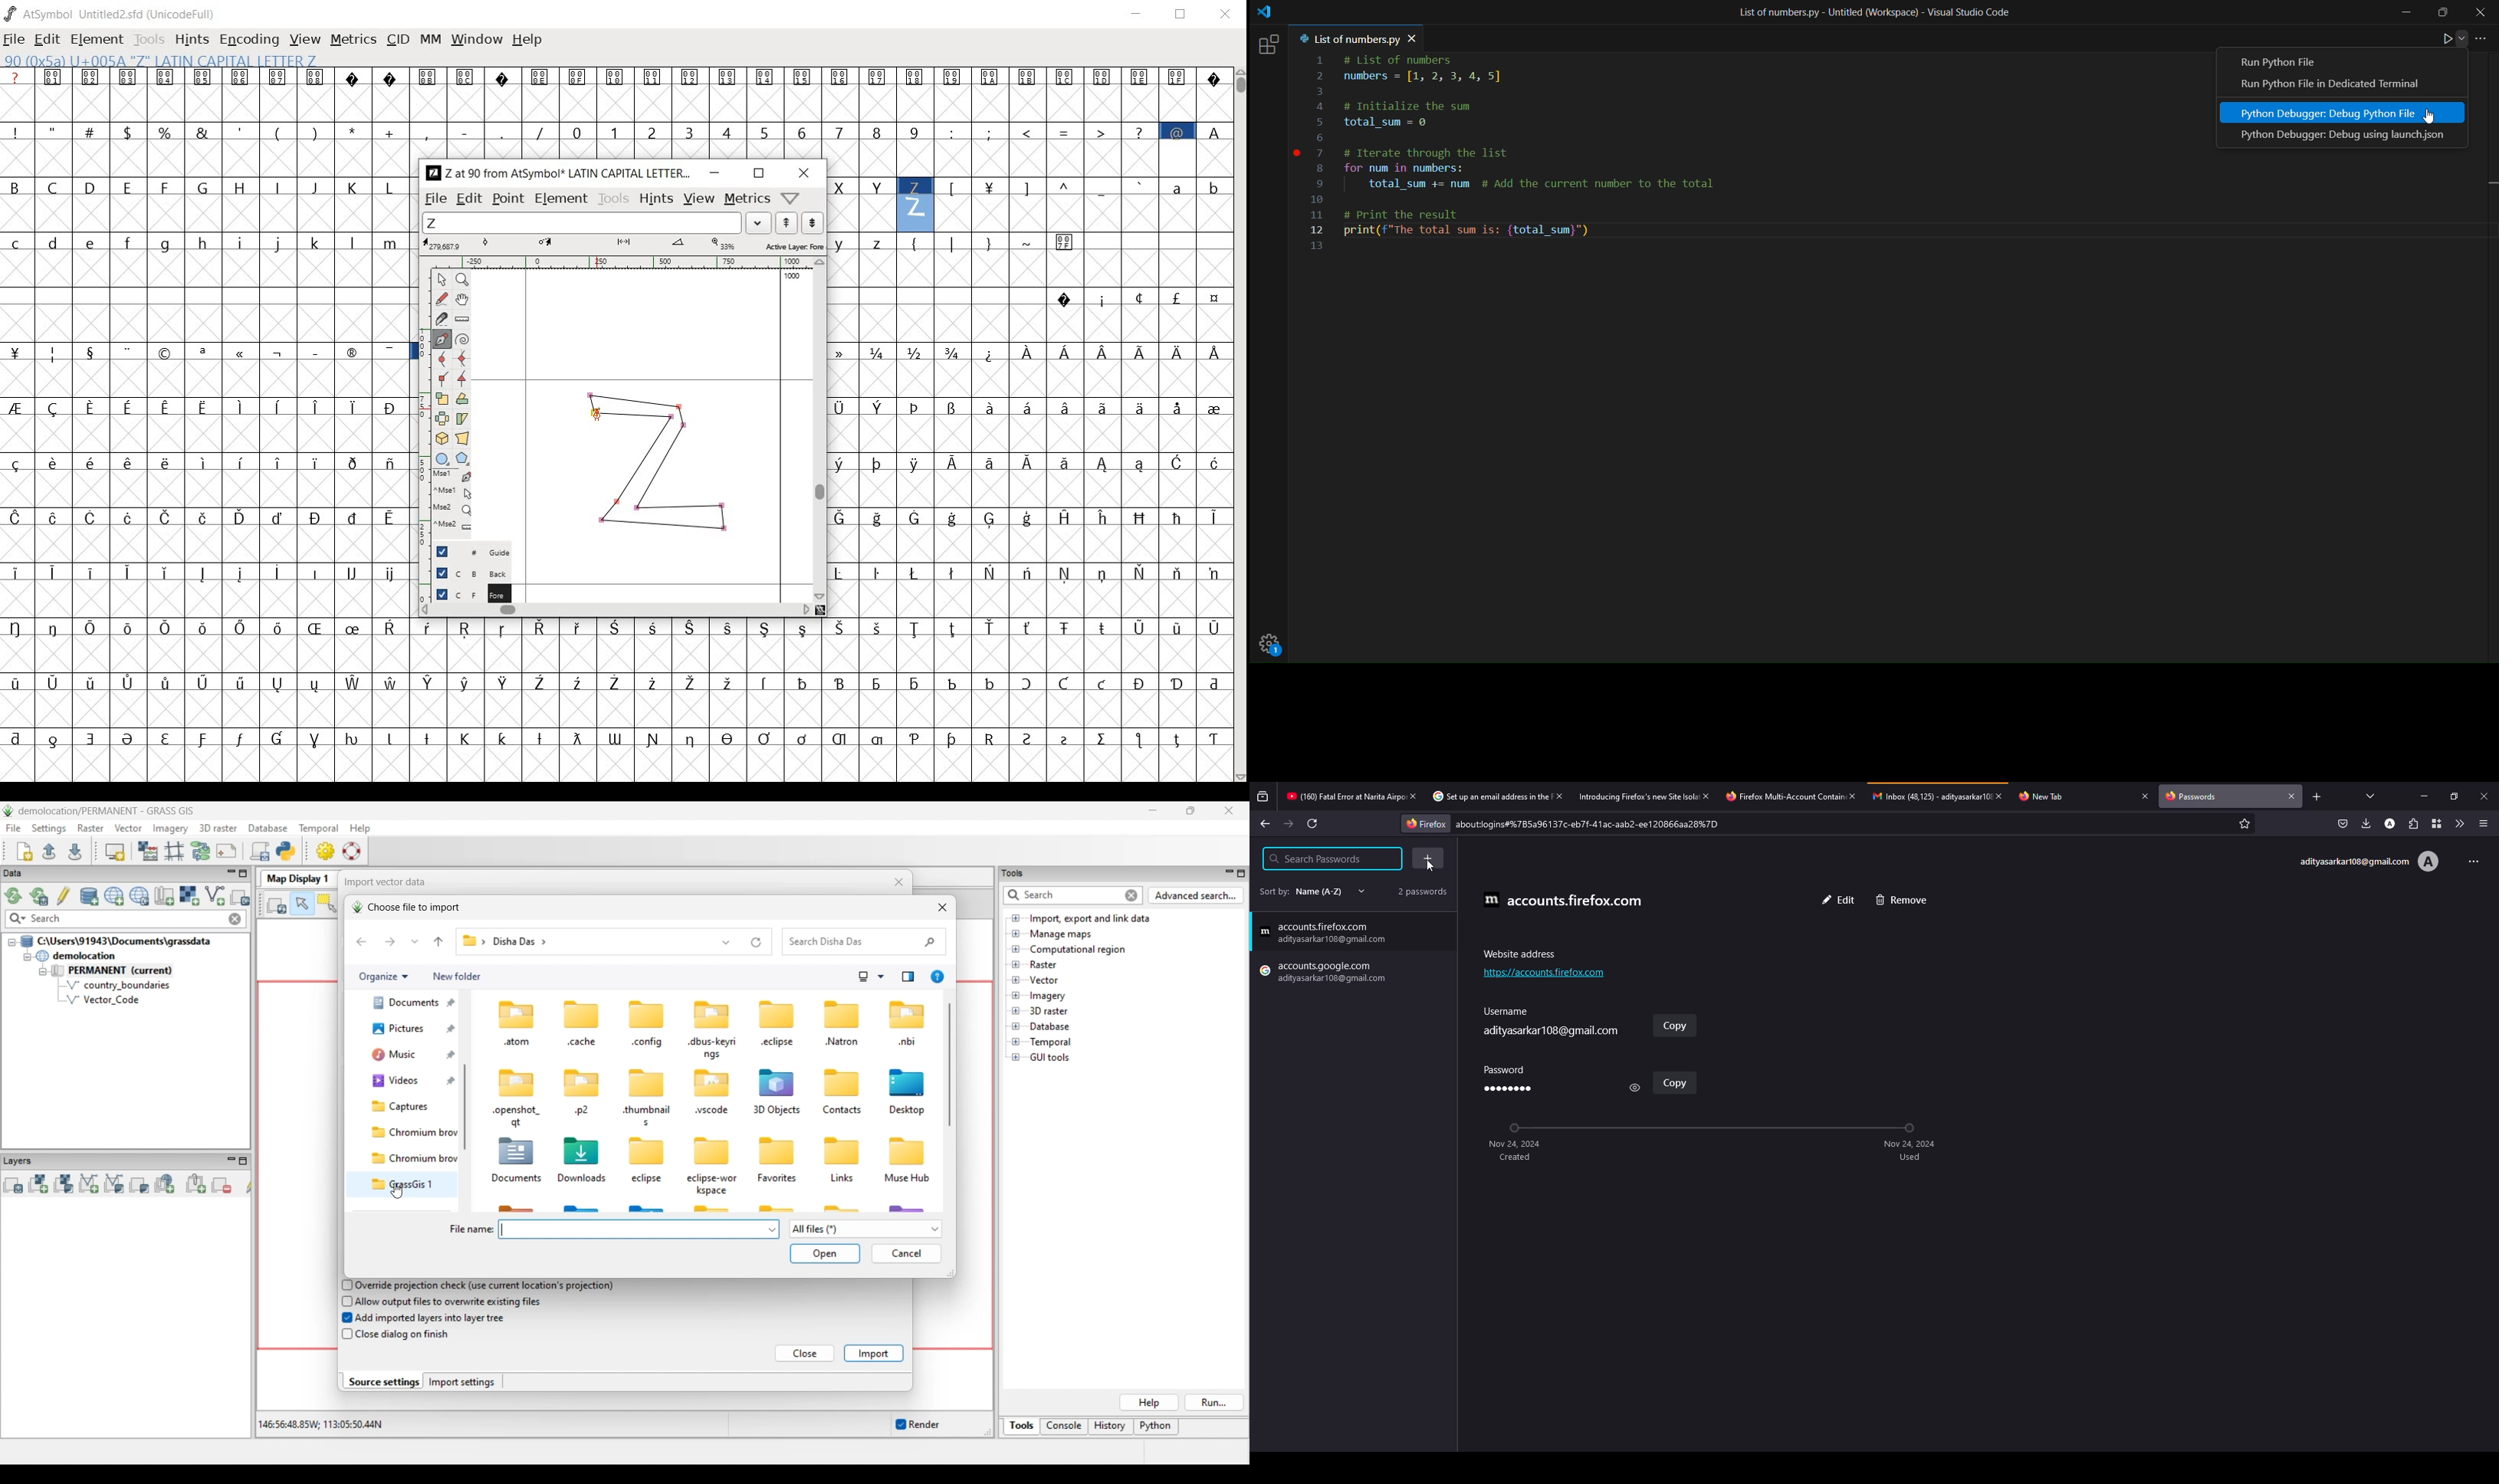  I want to click on menu, so click(2483, 824).